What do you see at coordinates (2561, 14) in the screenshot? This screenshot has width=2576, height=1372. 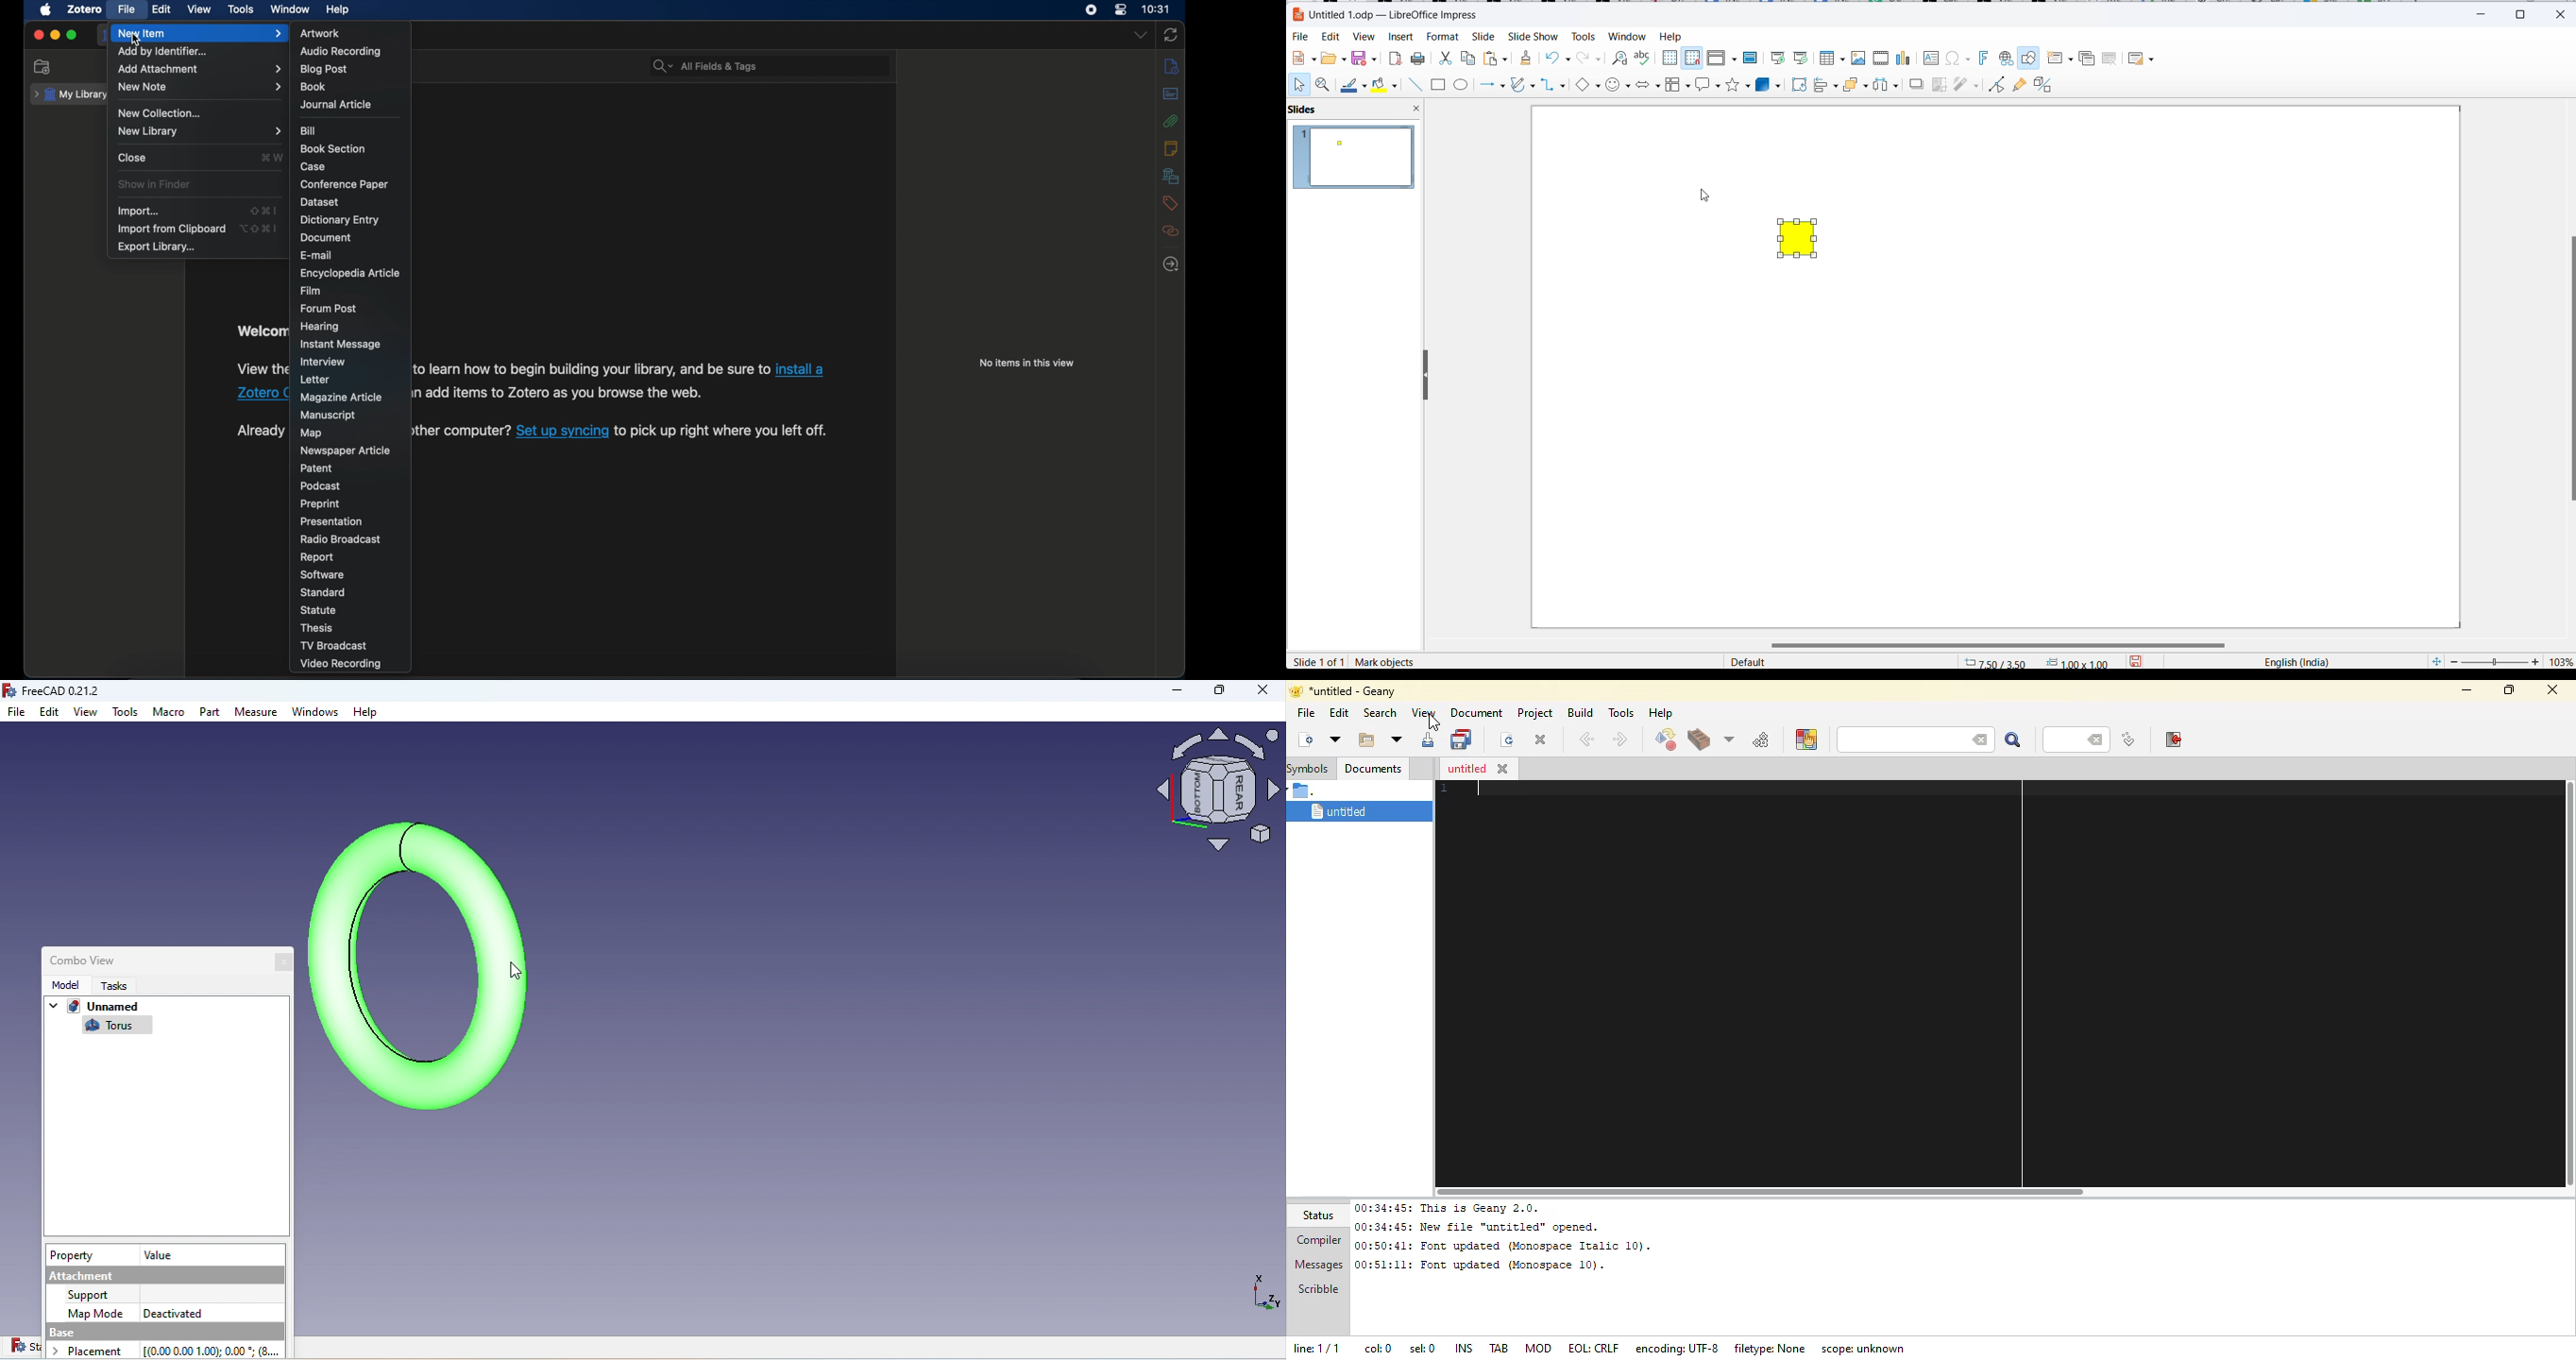 I see `close` at bounding box center [2561, 14].